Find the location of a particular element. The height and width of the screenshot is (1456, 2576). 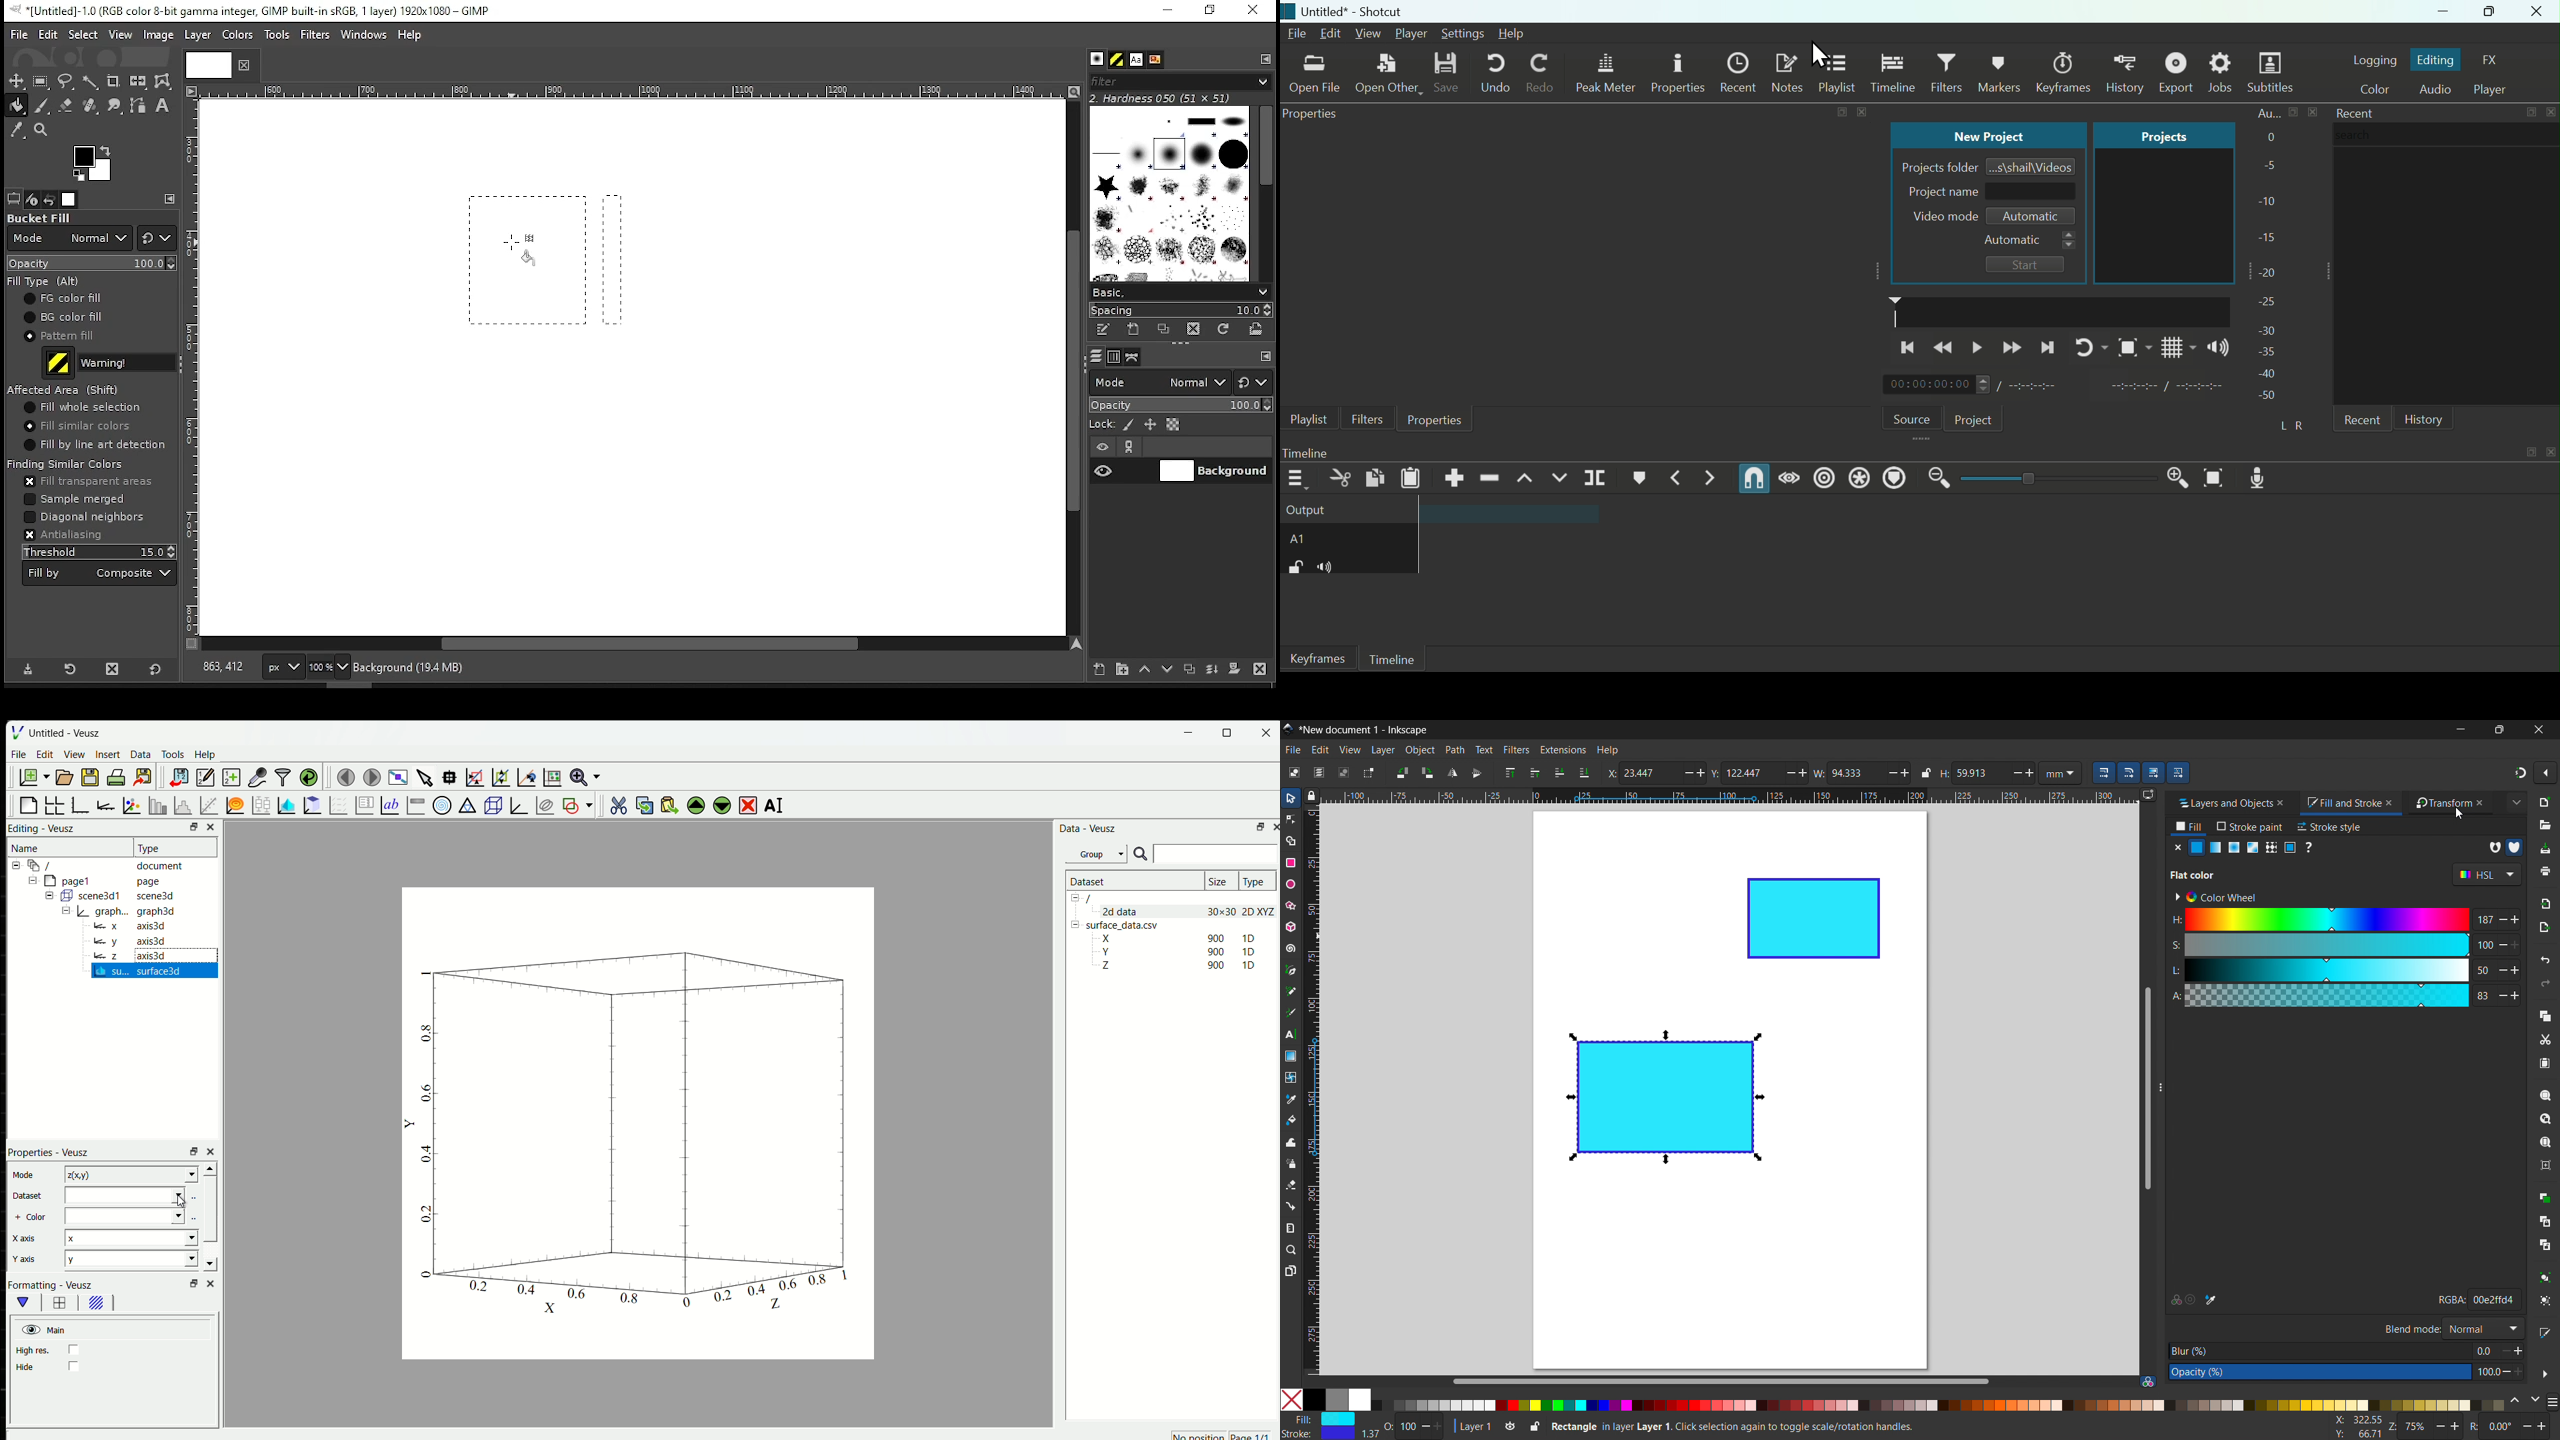

Collapse /expand is located at coordinates (67, 910).